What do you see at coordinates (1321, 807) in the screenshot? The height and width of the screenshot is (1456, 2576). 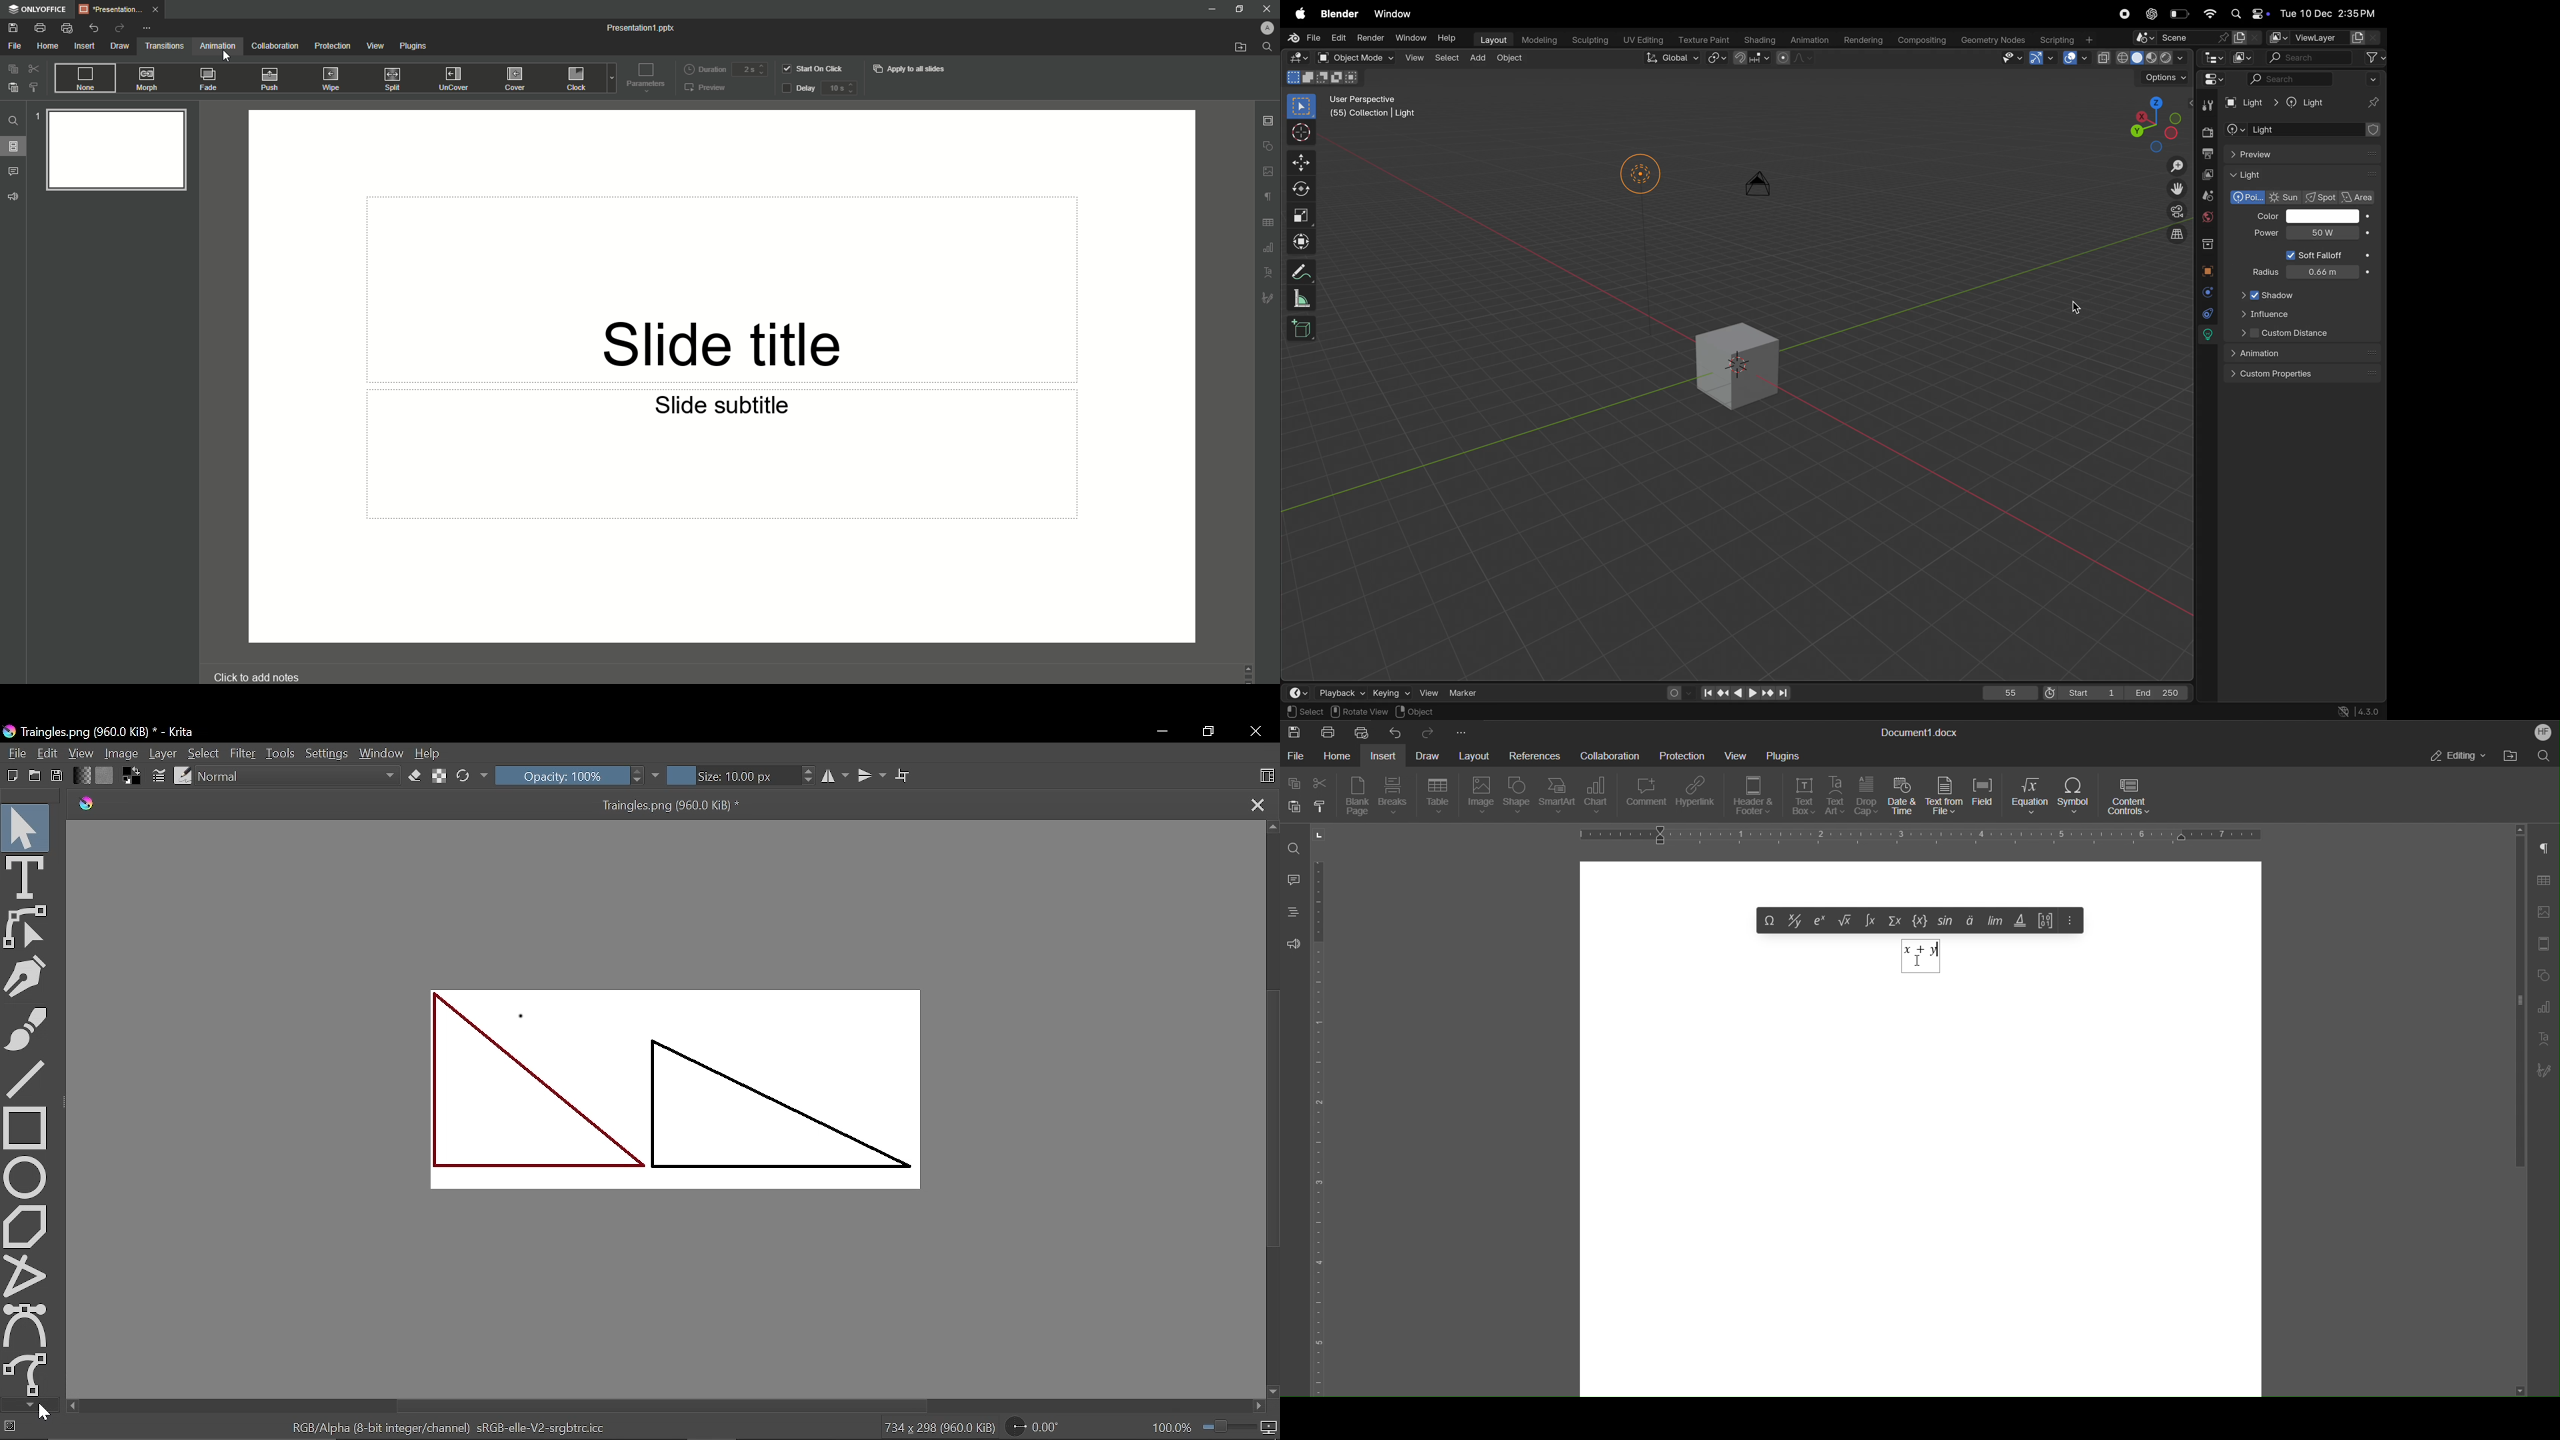 I see `Copy Style` at bounding box center [1321, 807].